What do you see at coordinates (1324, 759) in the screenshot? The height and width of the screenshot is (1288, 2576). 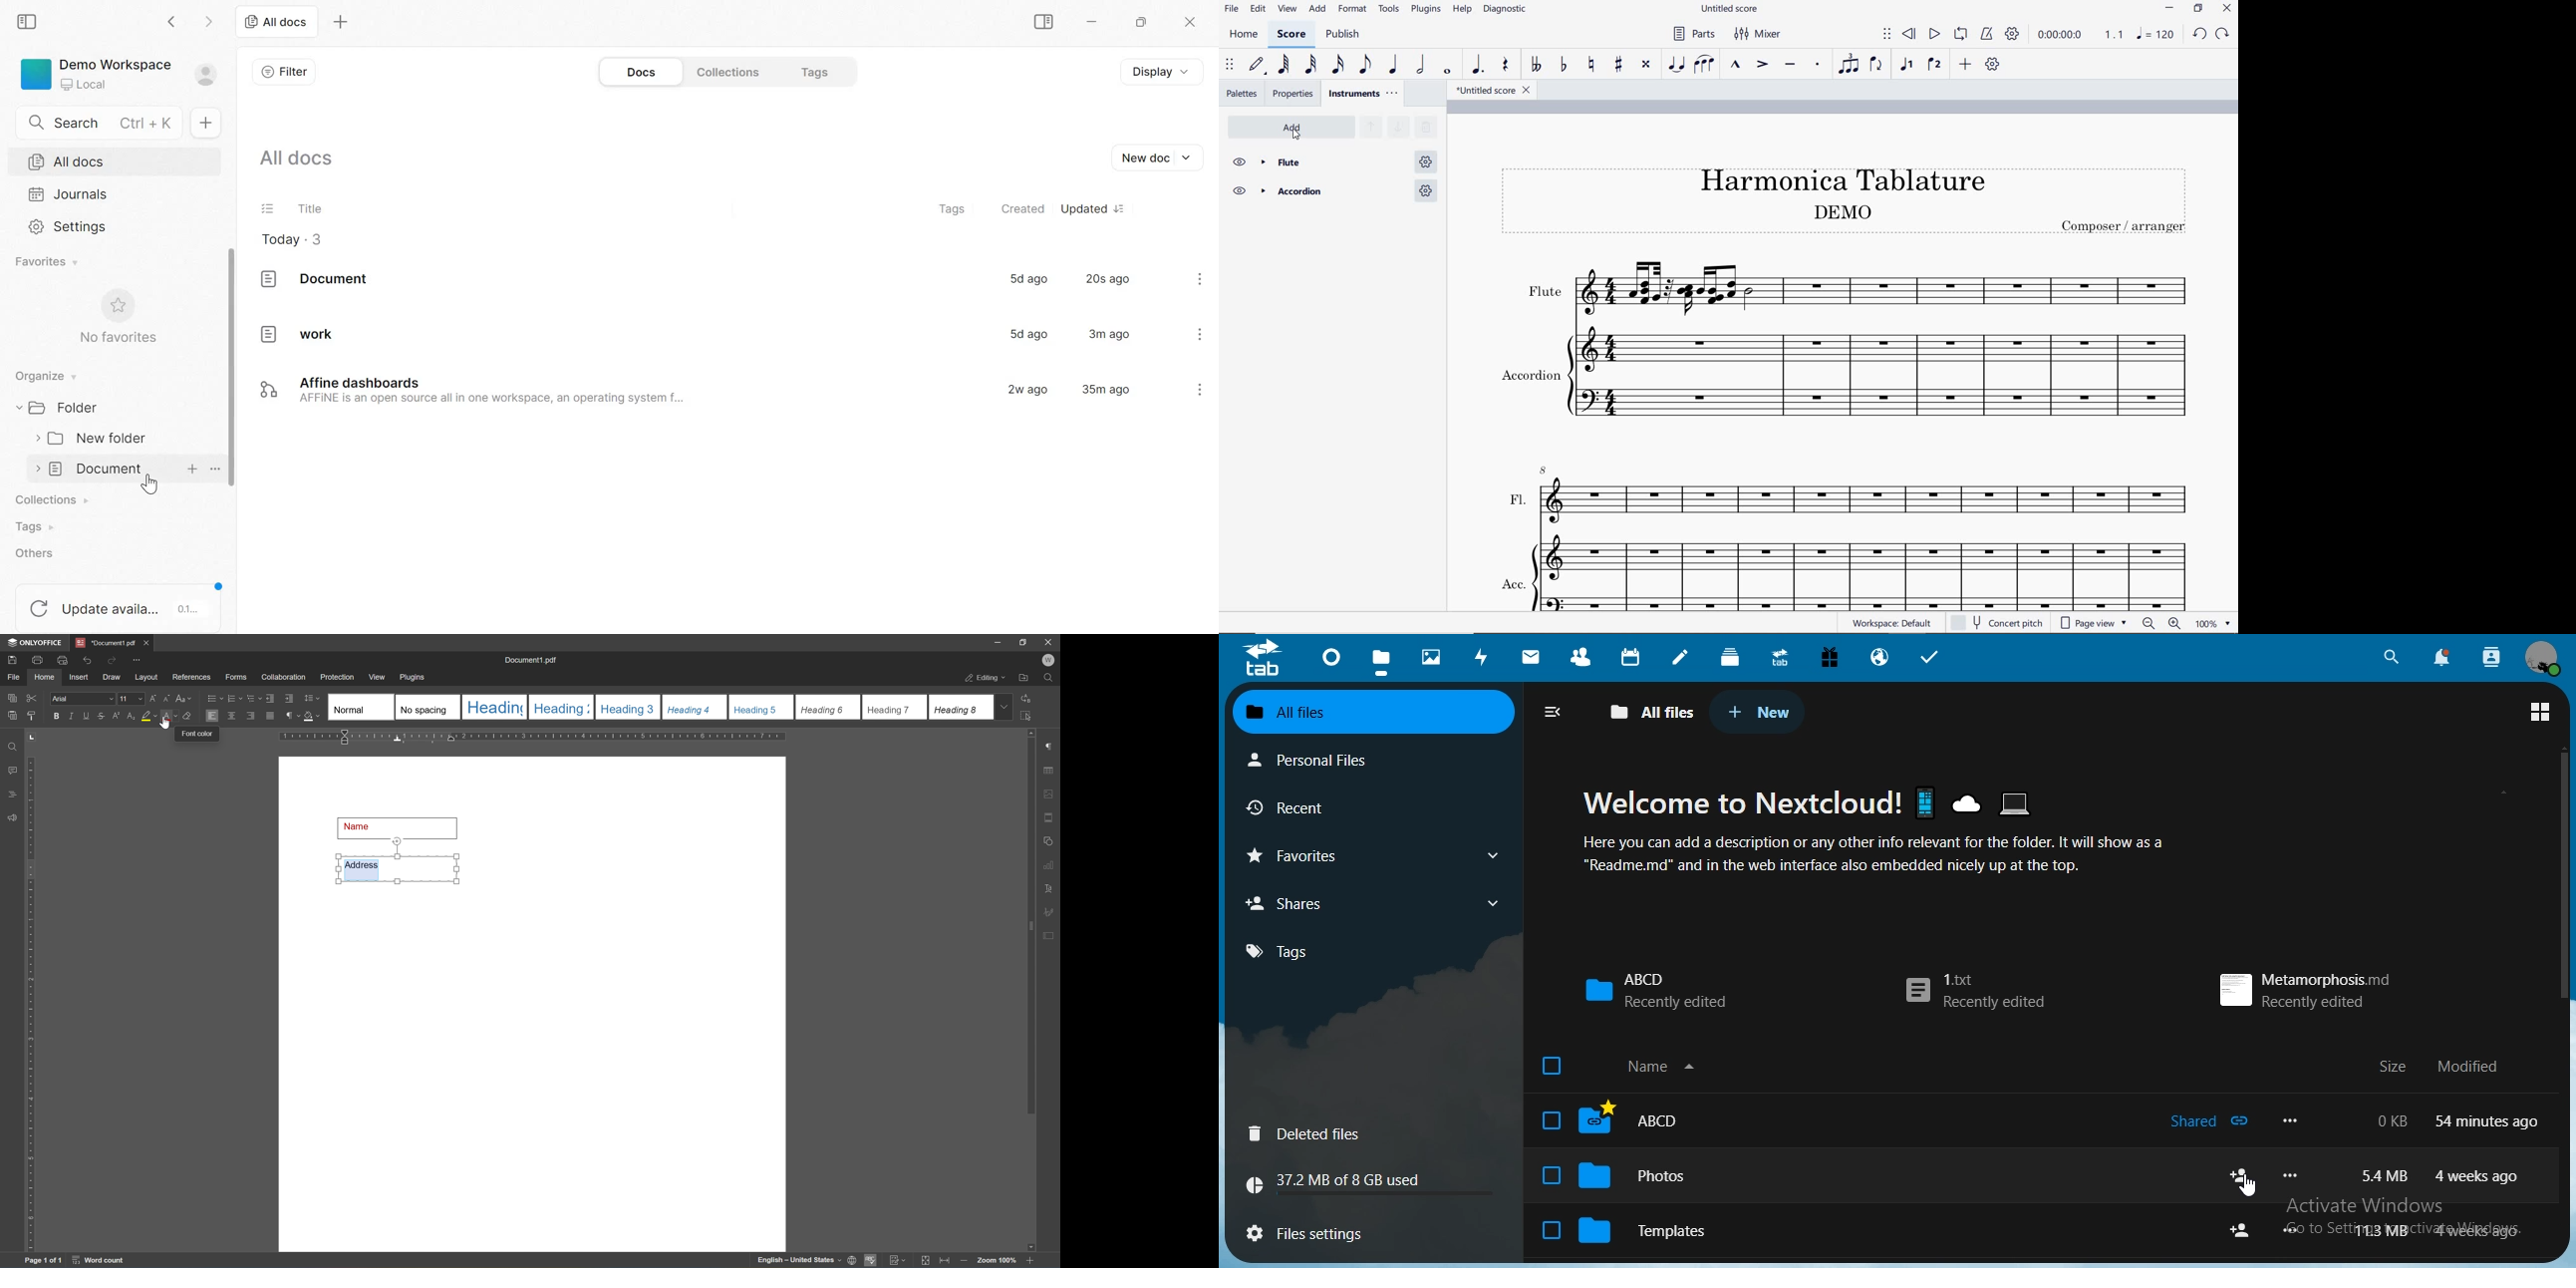 I see `personal files` at bounding box center [1324, 759].